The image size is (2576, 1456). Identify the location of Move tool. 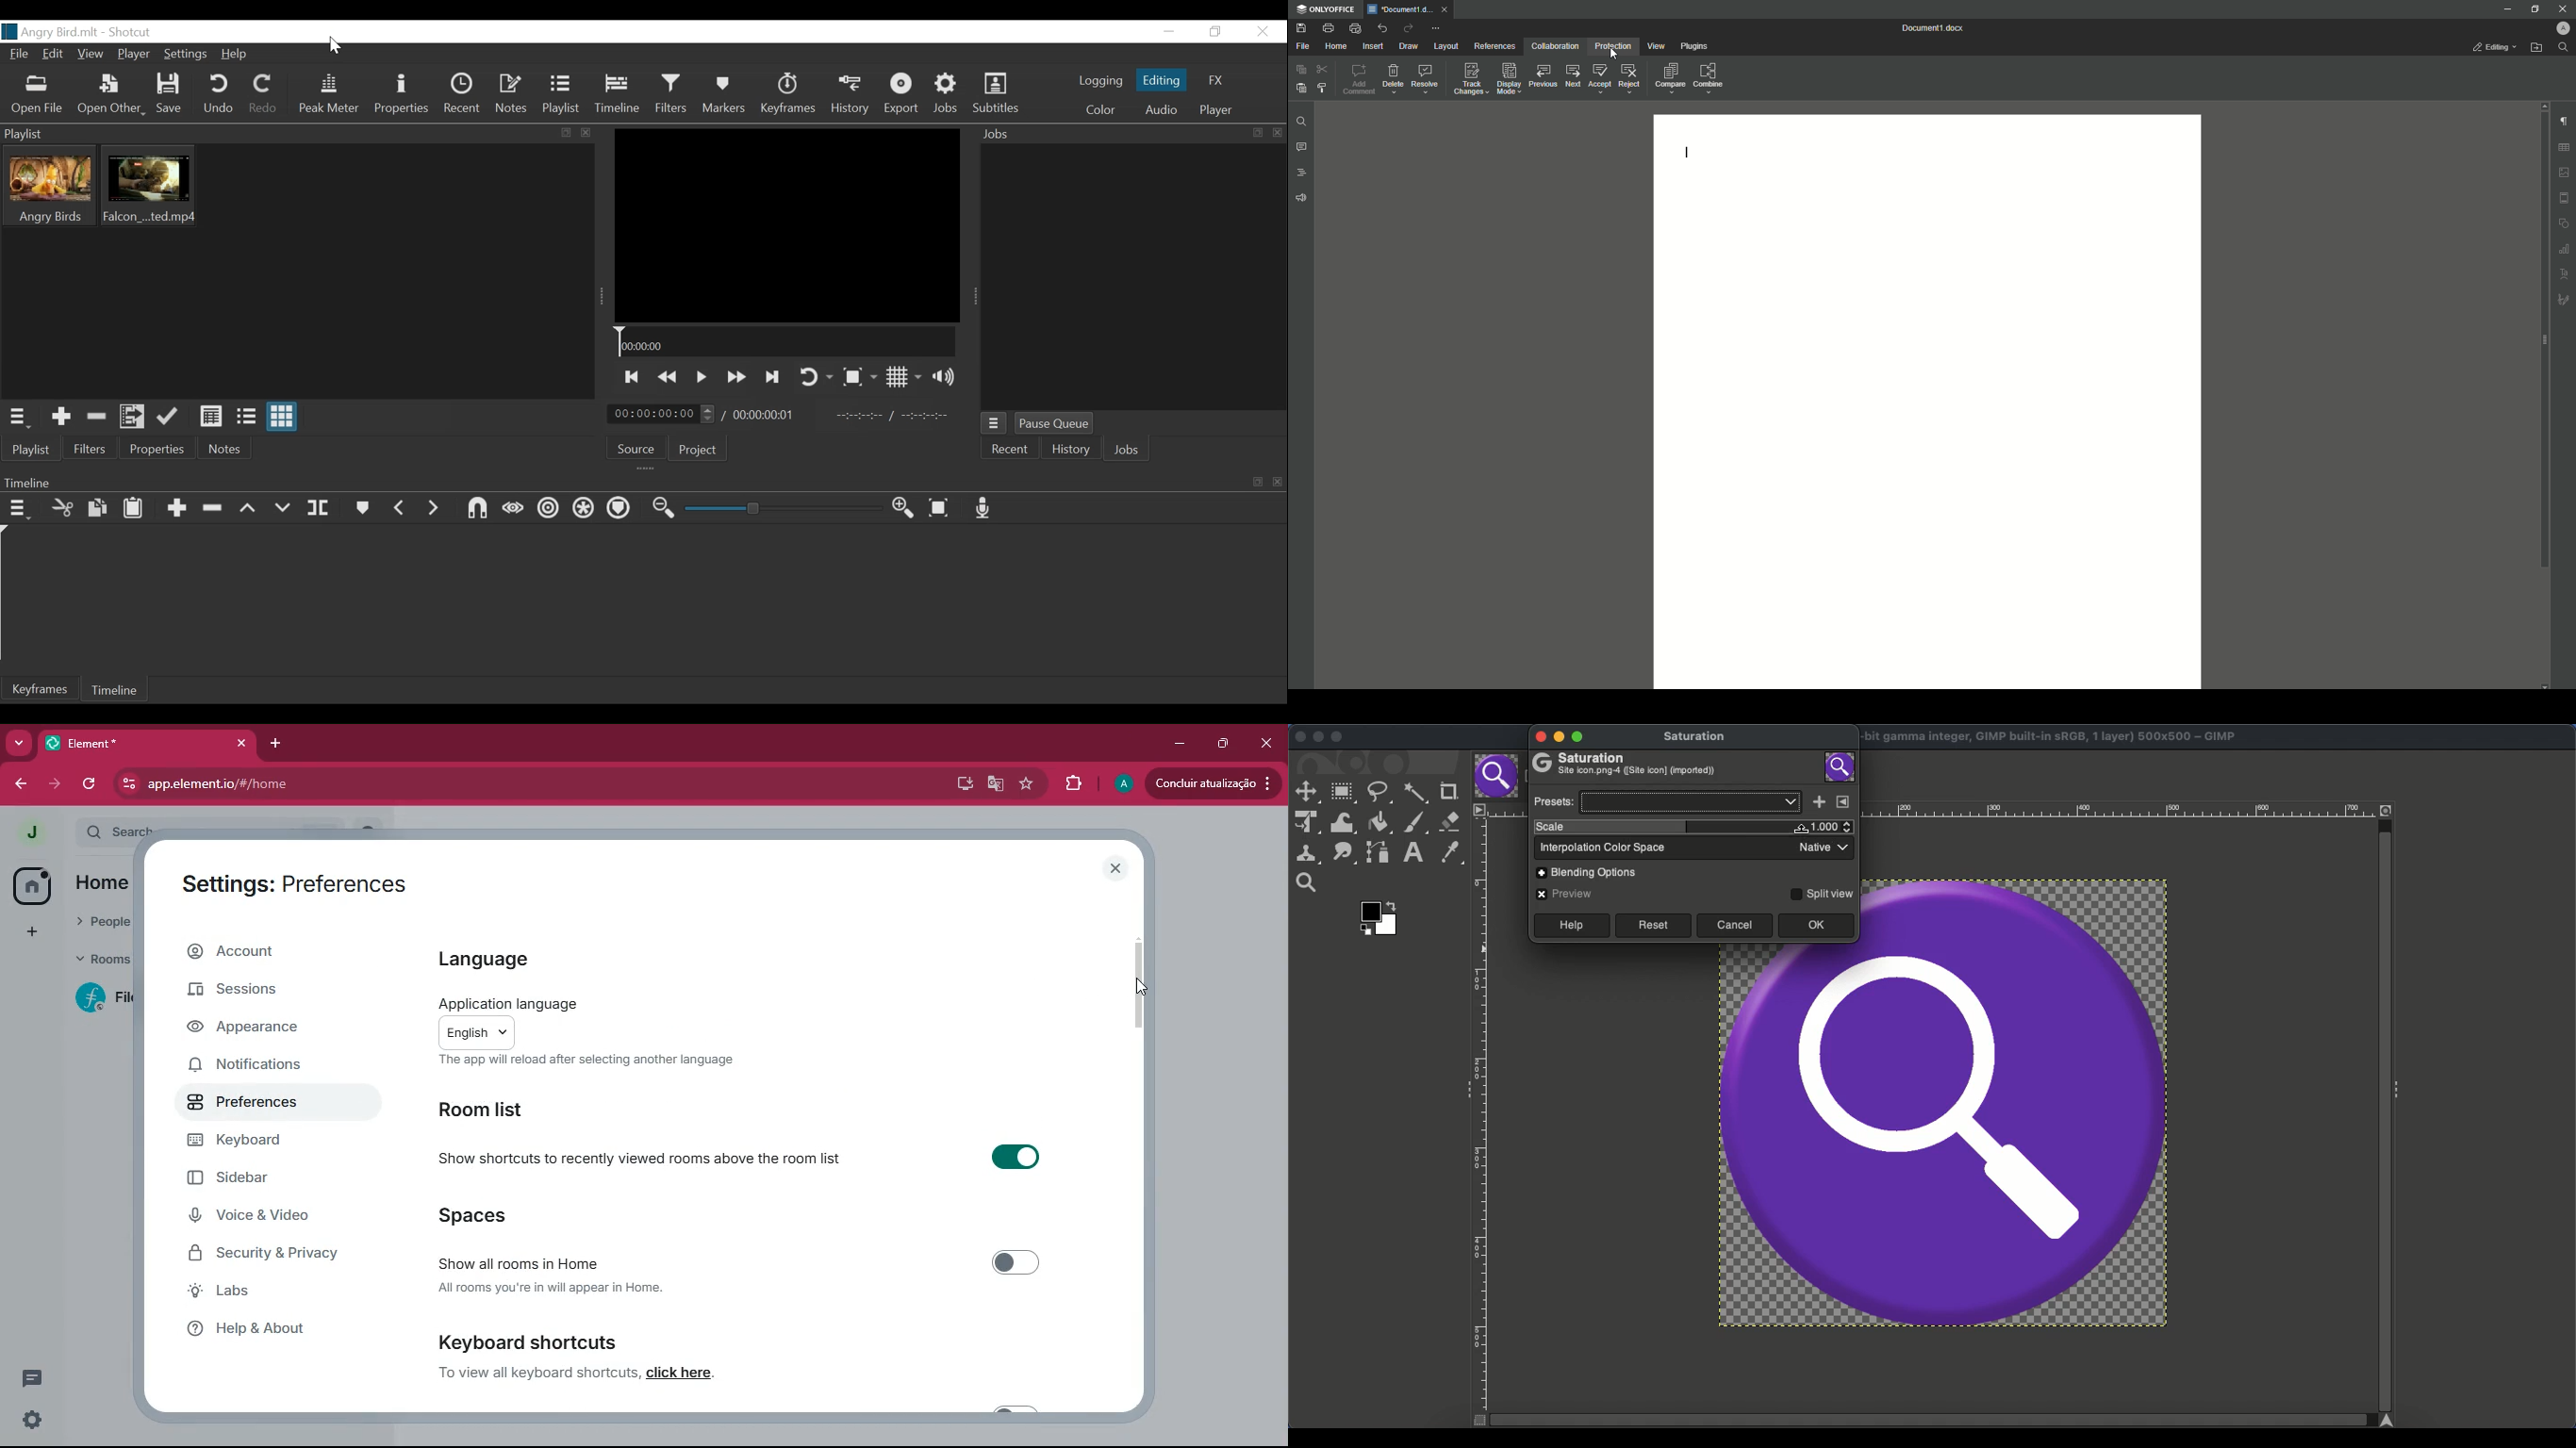
(1306, 790).